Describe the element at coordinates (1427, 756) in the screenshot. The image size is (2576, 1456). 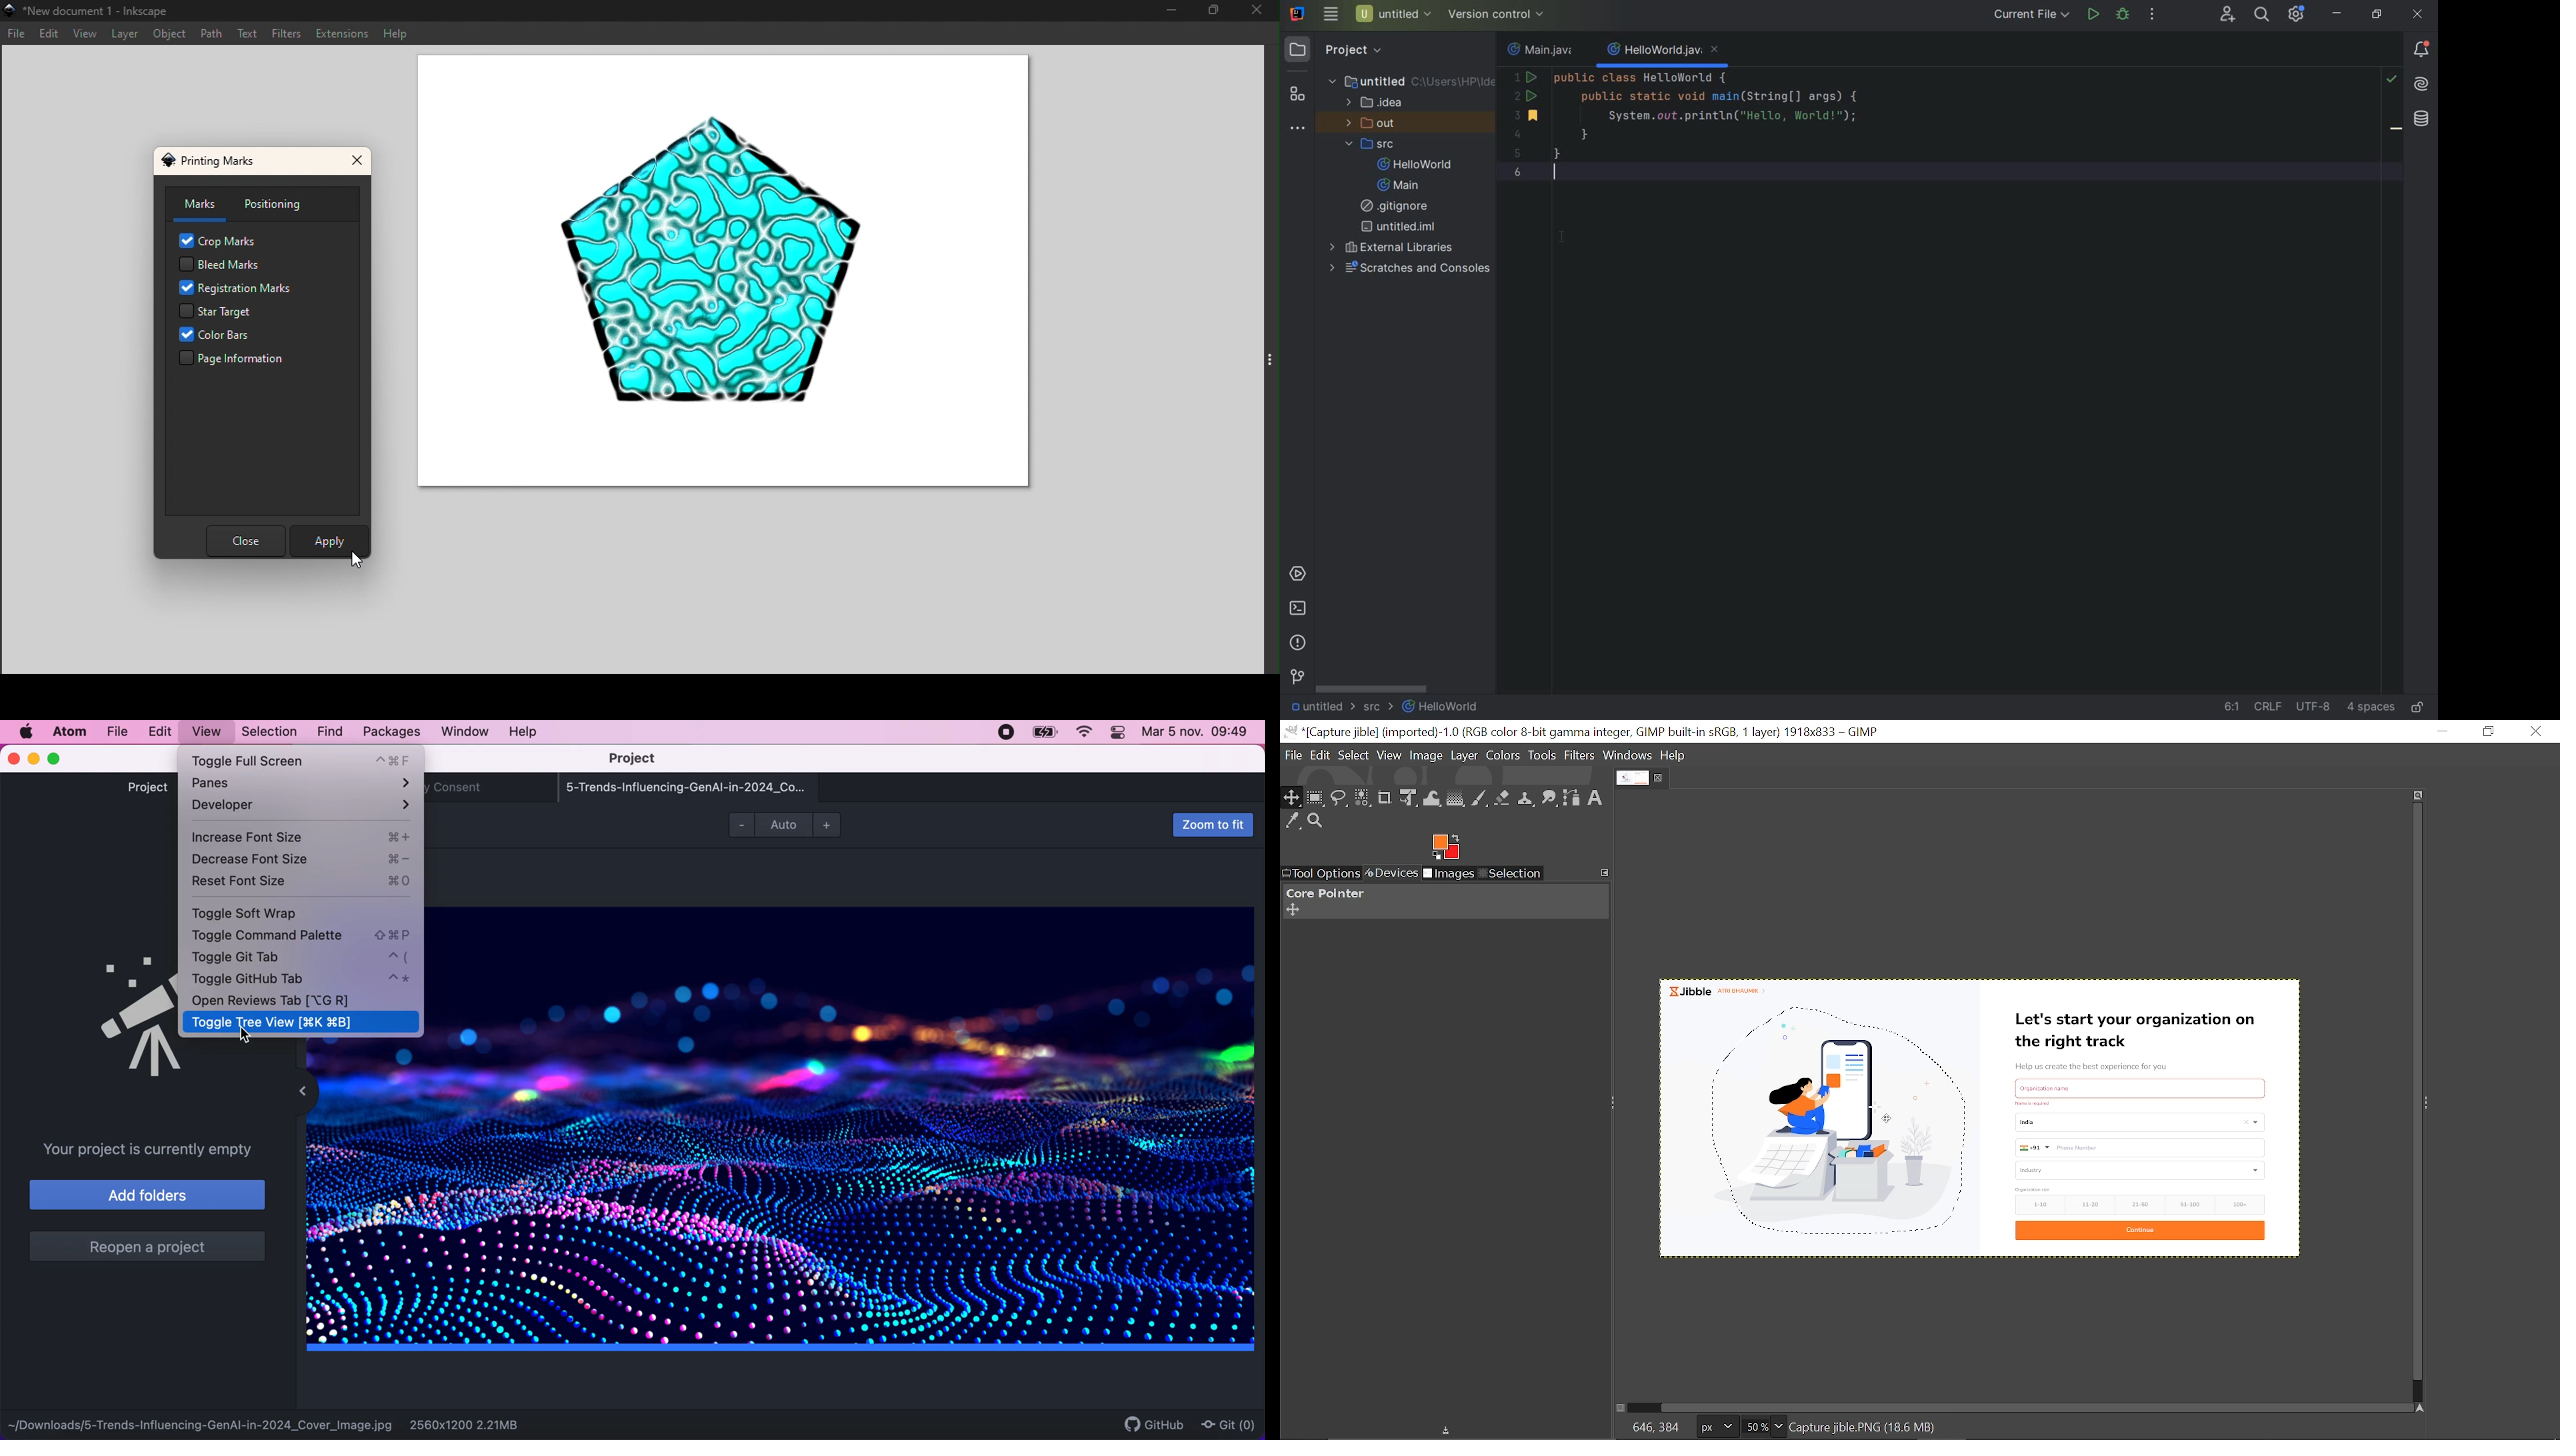
I see `Image` at that location.